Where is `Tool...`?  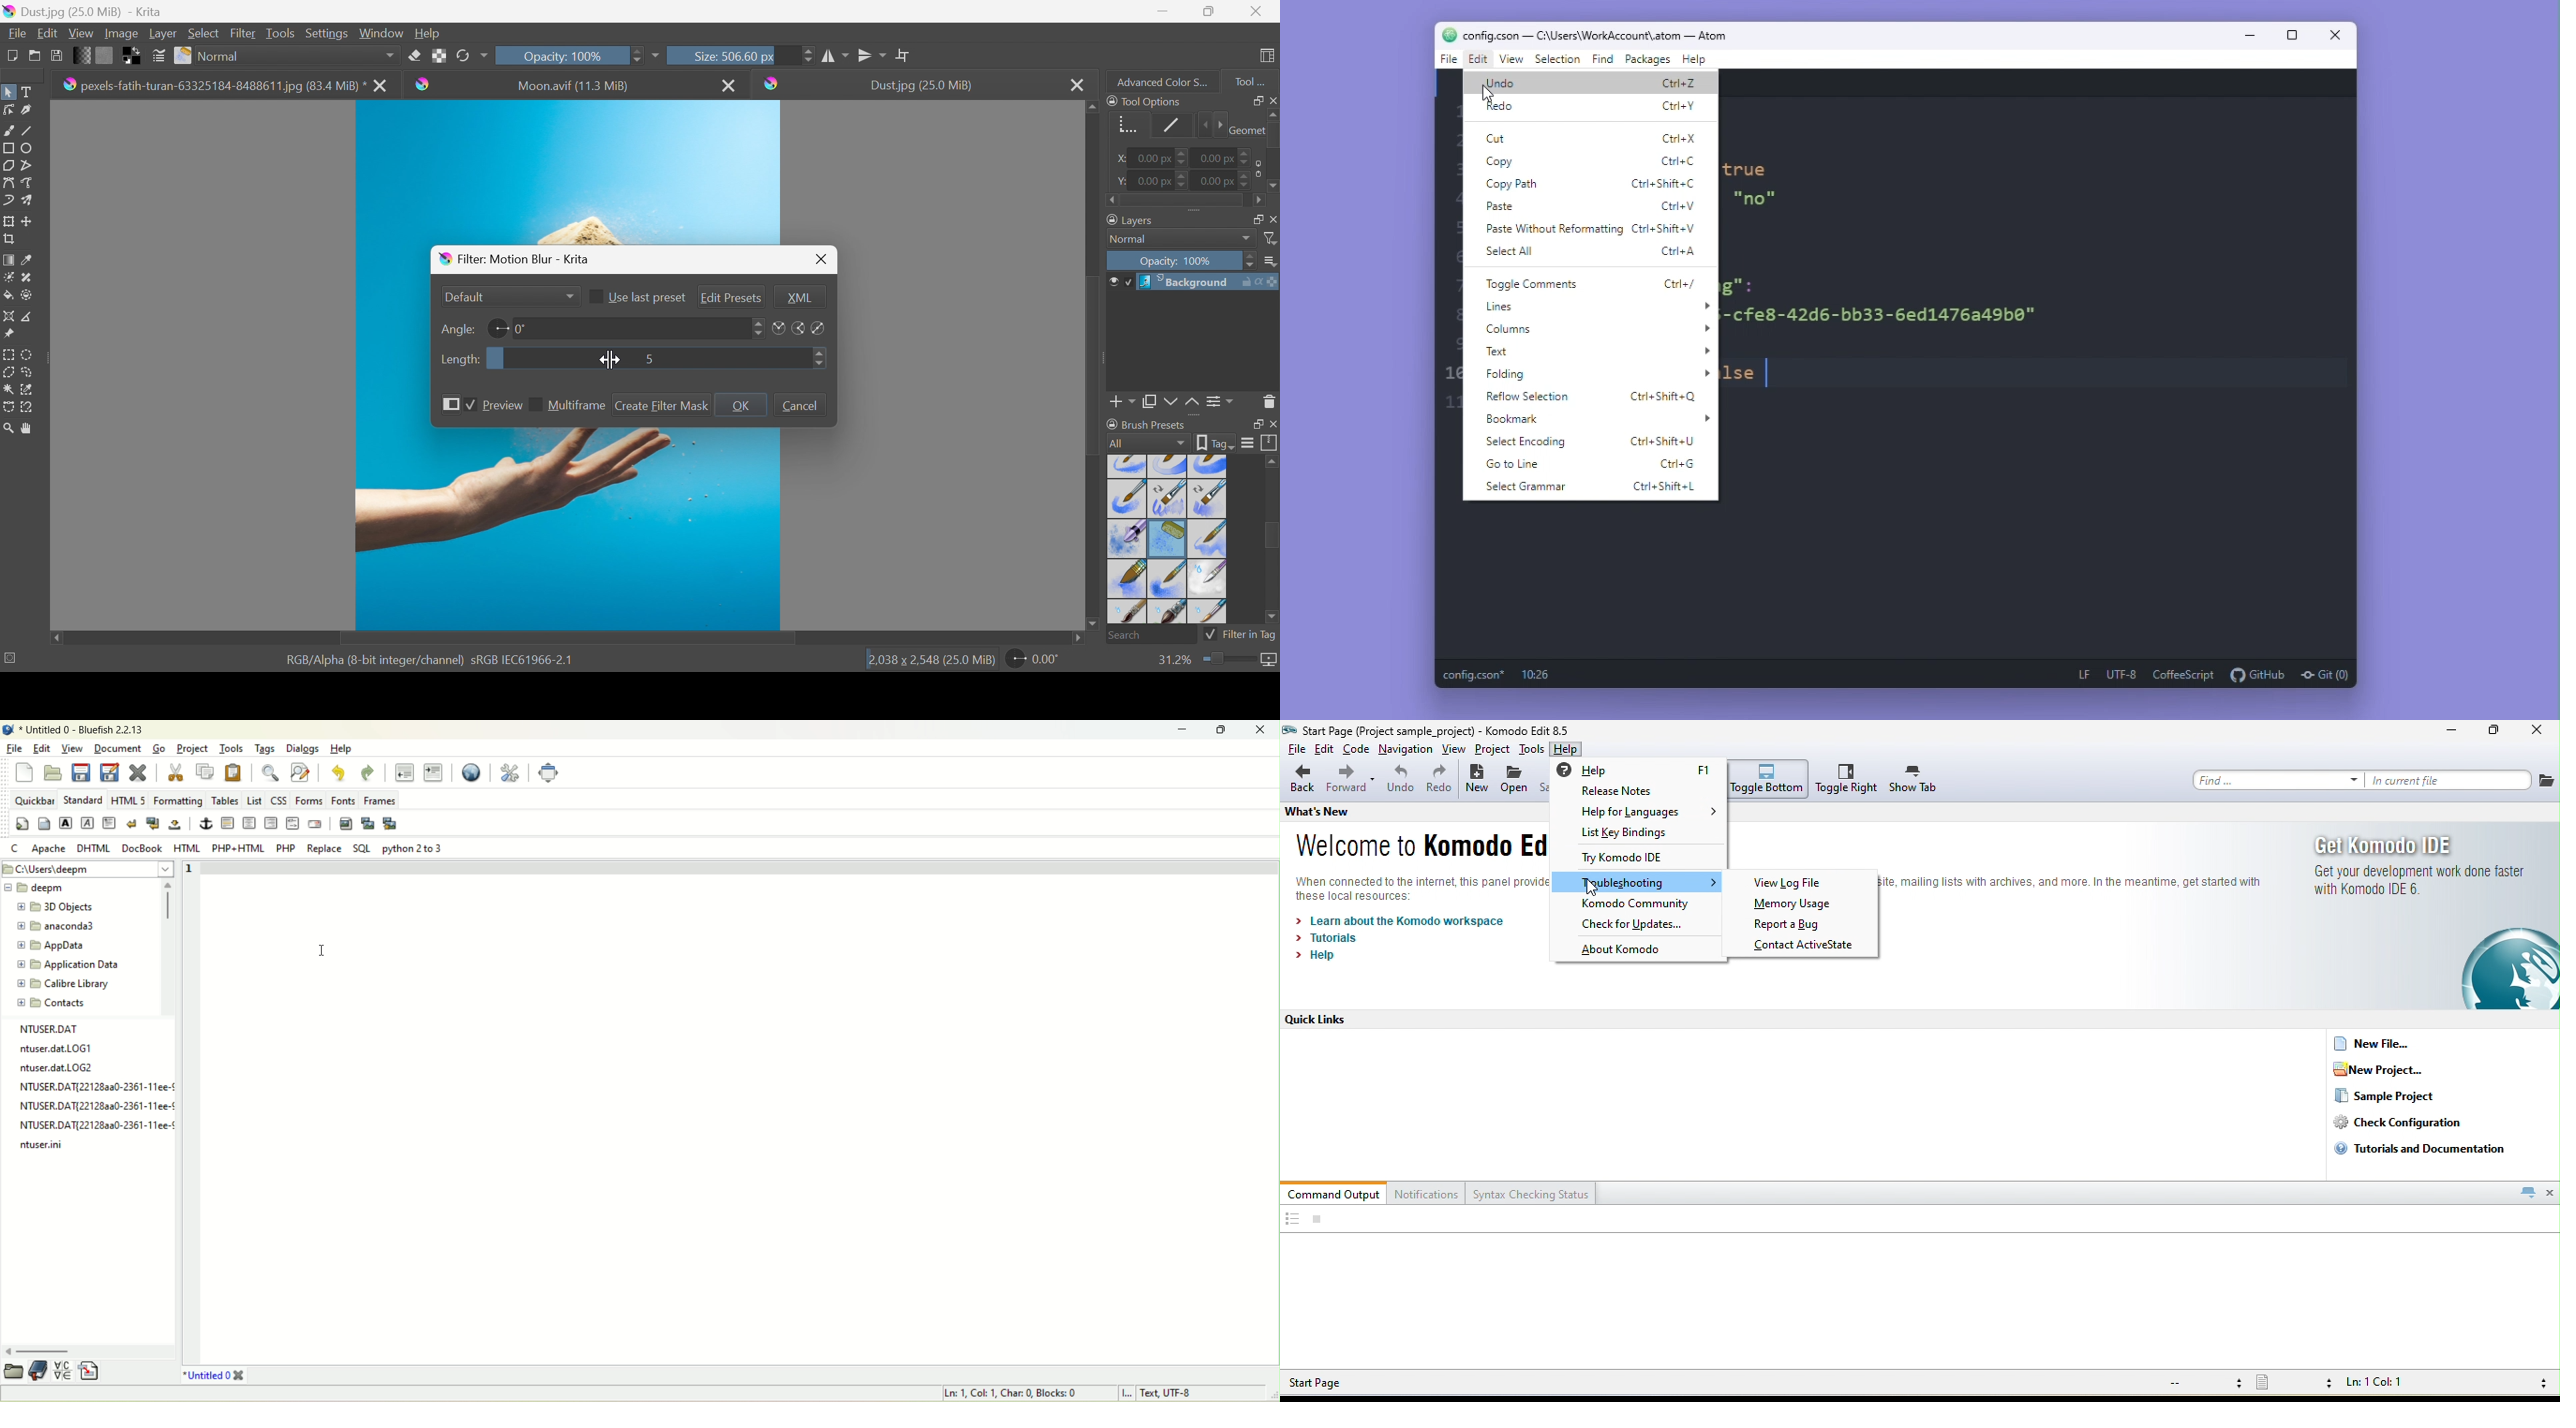 Tool... is located at coordinates (1257, 79).